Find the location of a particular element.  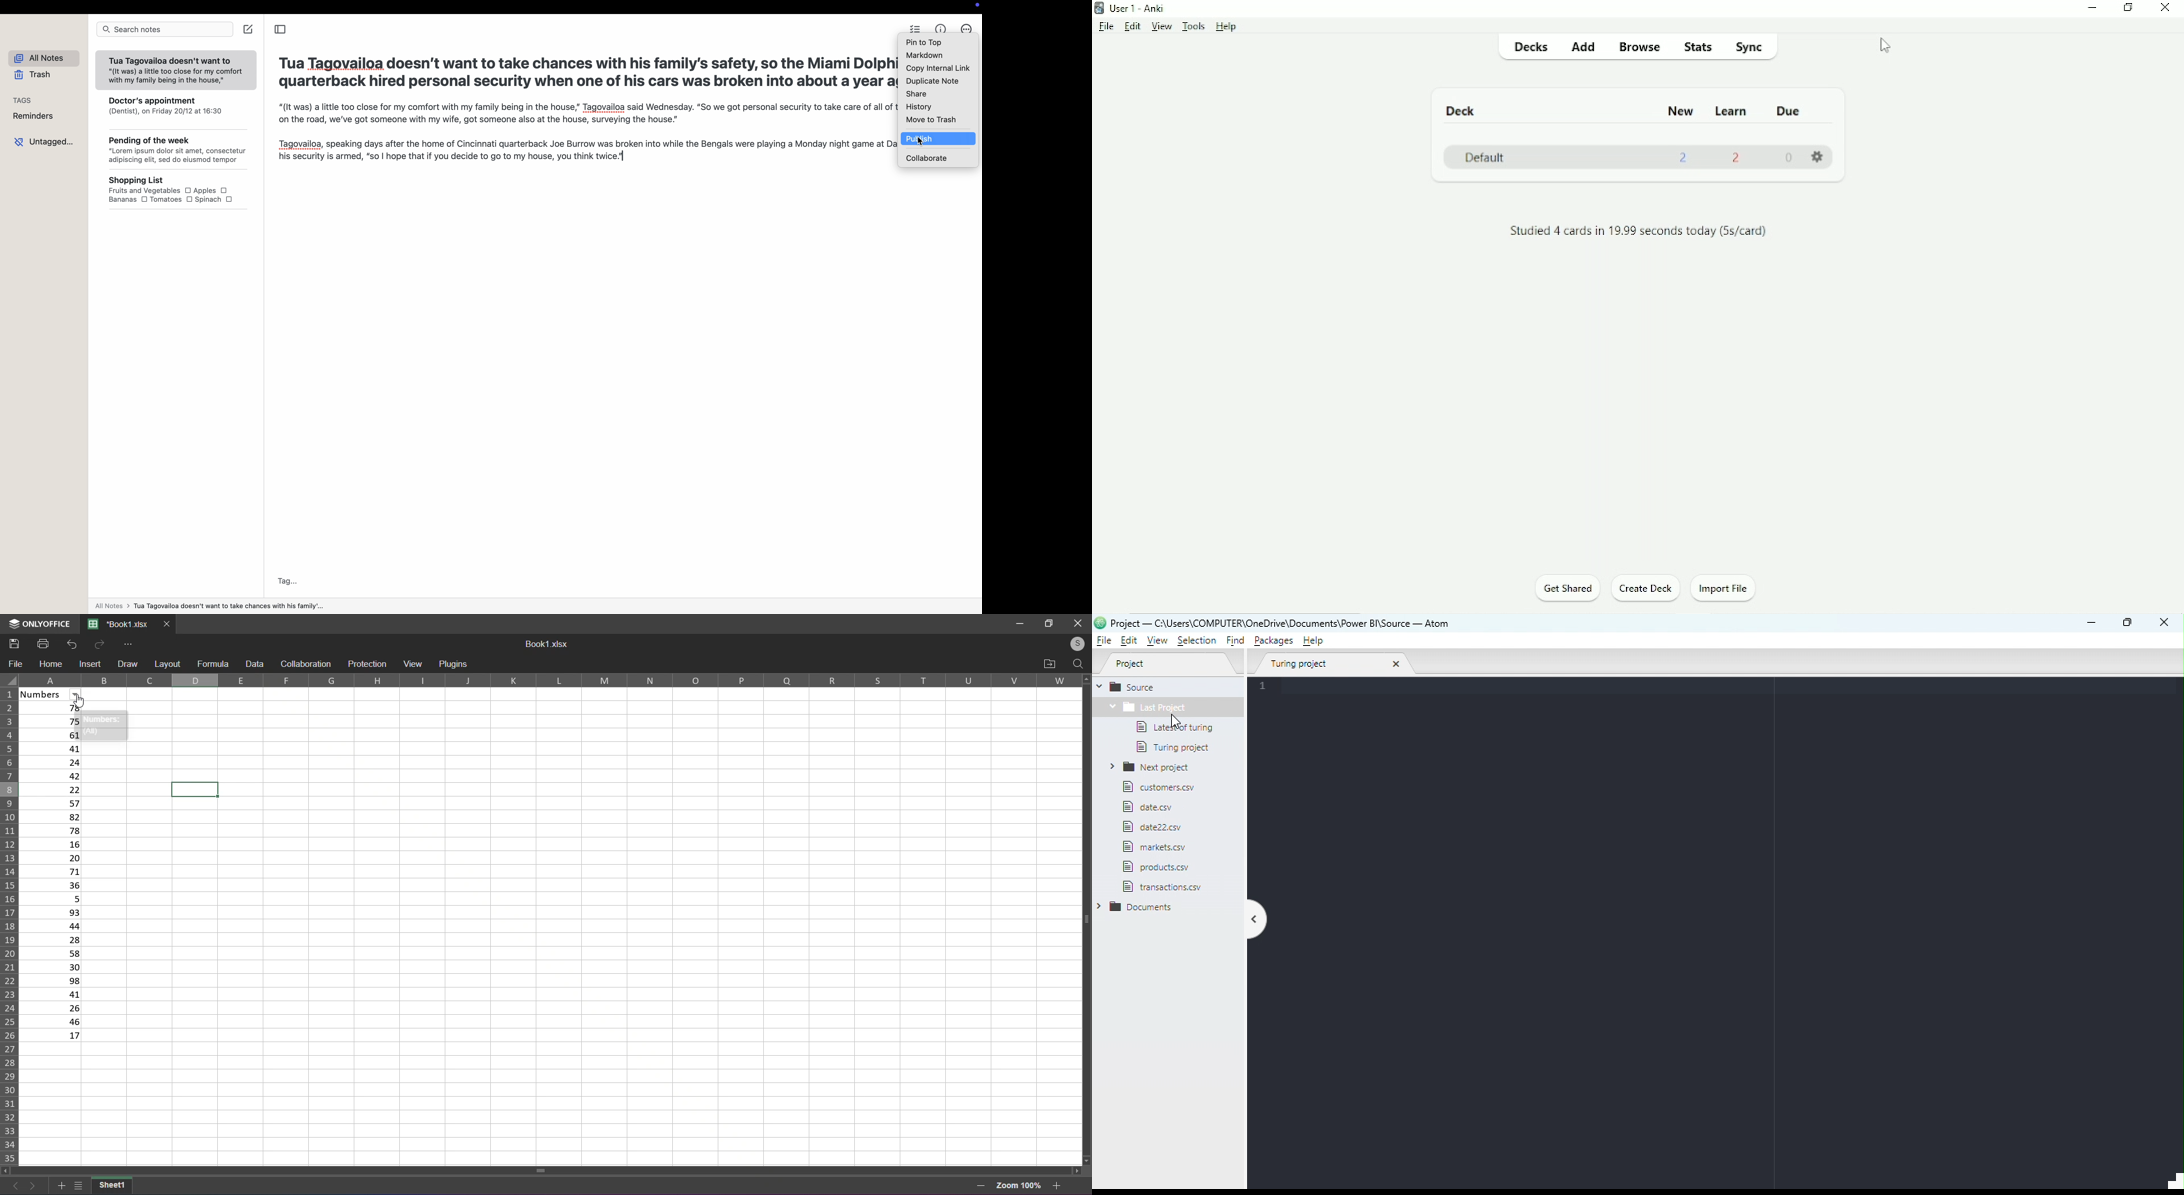

add sheet is located at coordinates (59, 1184).